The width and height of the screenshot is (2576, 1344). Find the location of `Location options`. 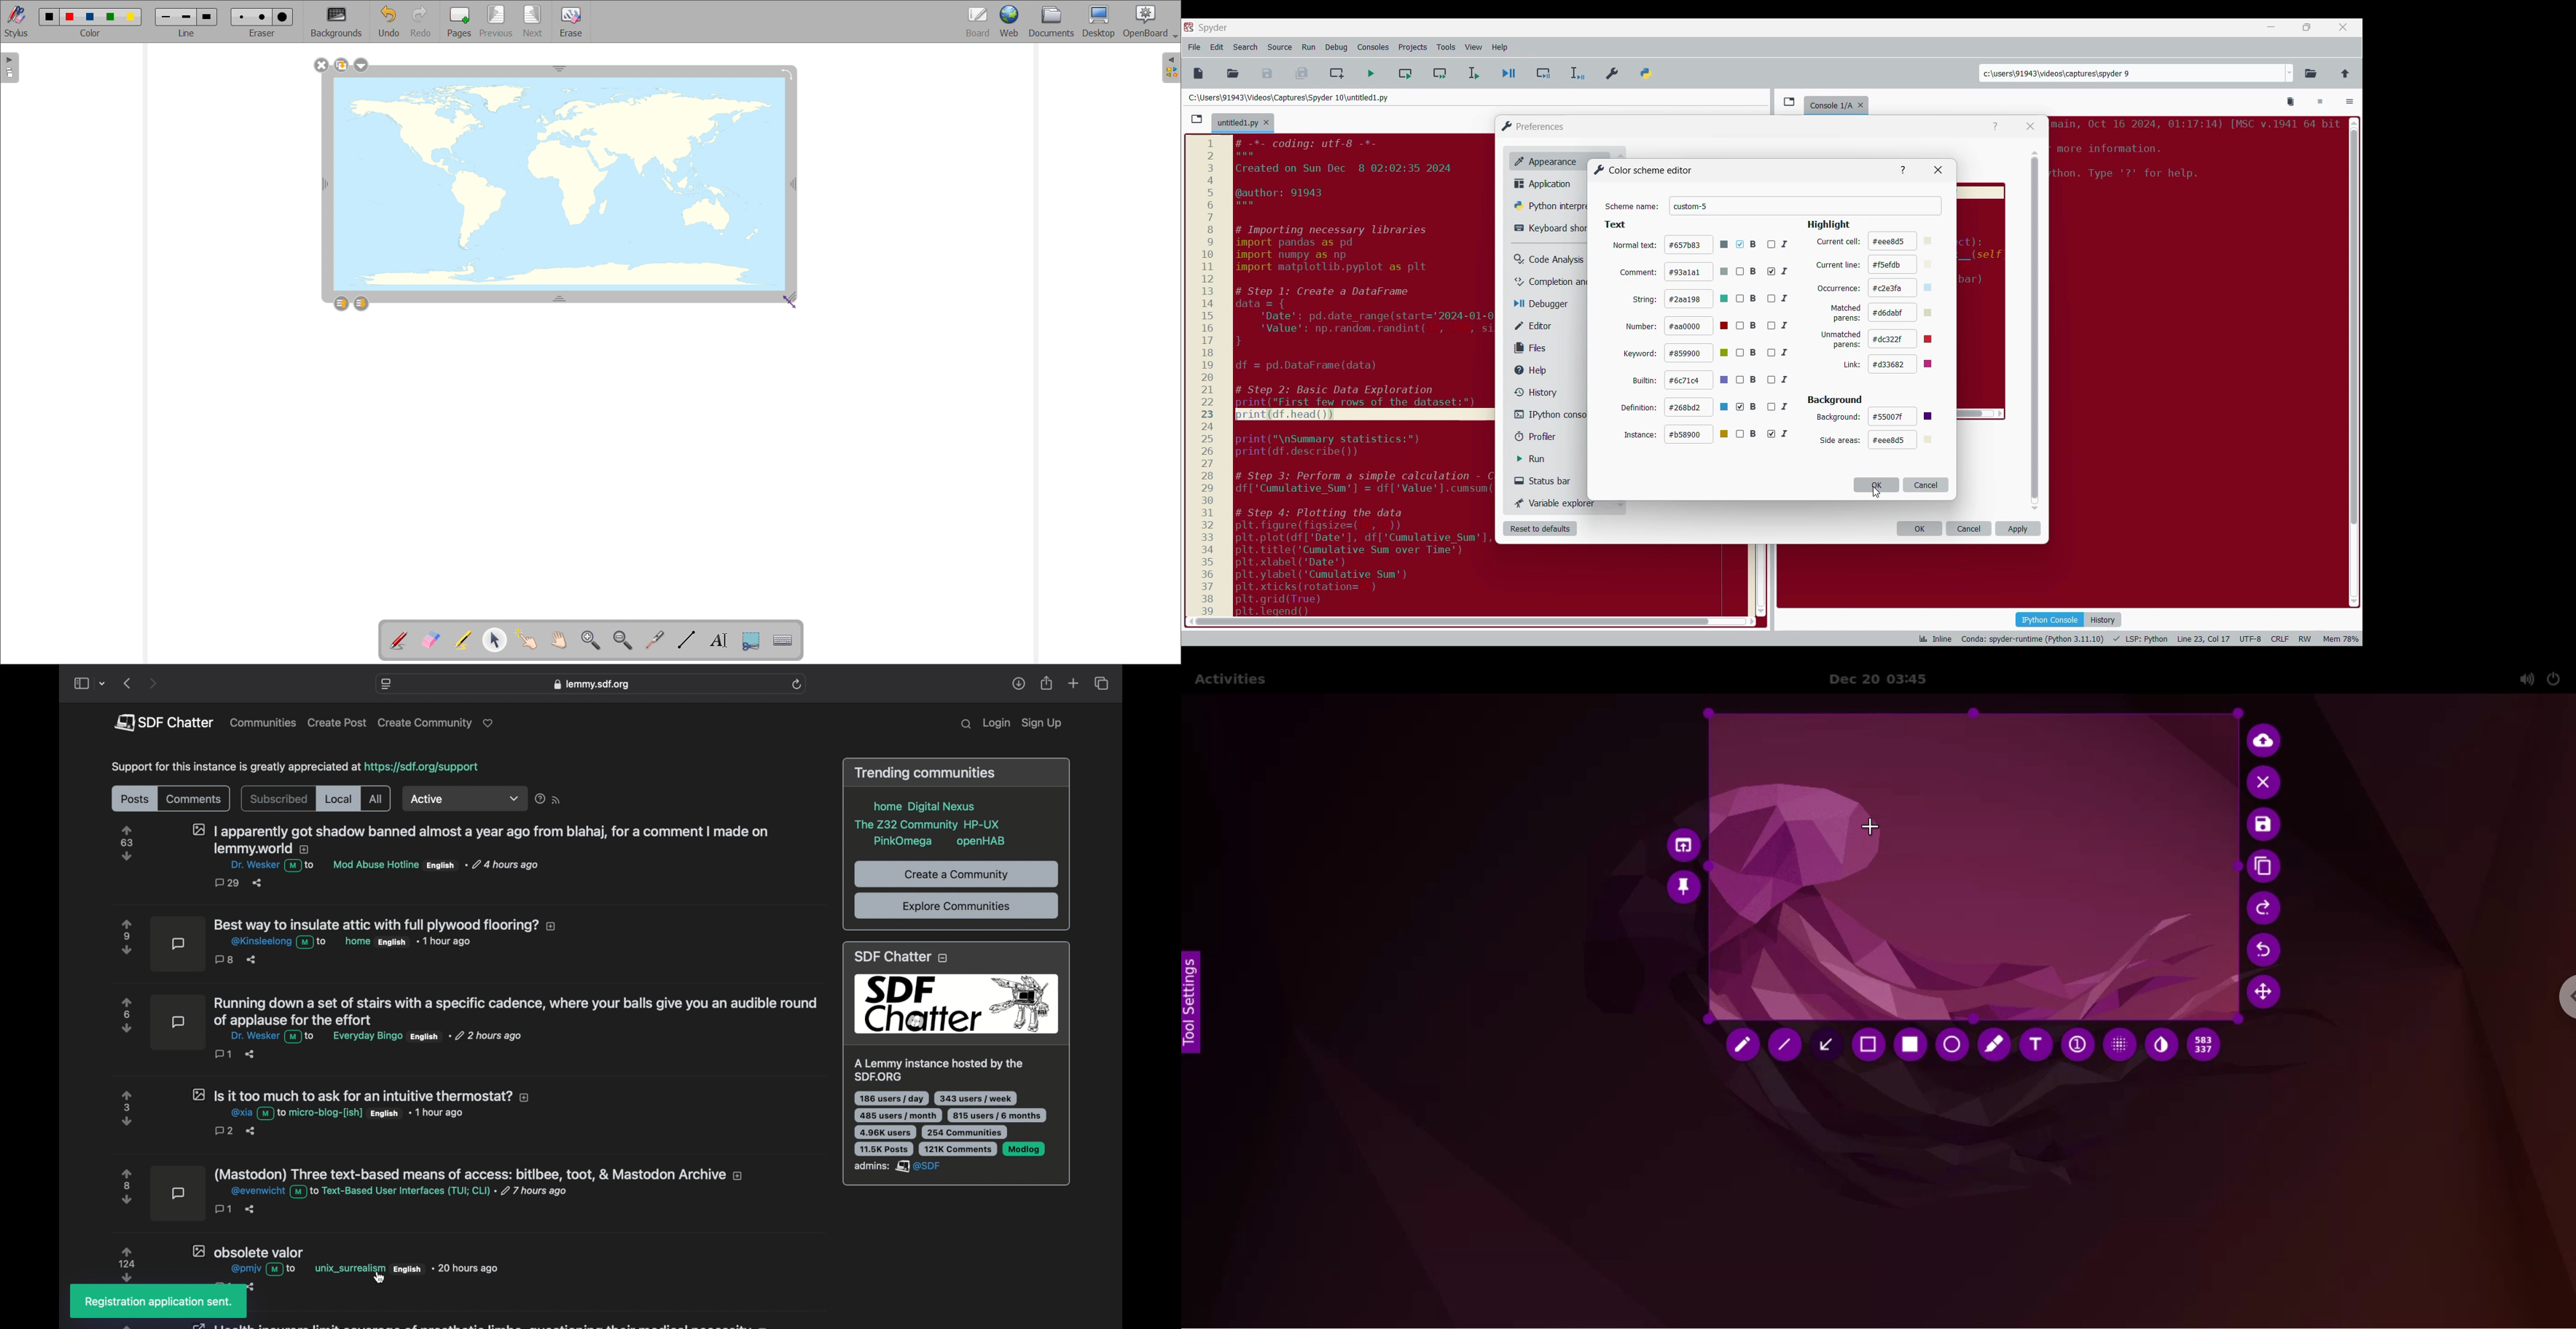

Location options is located at coordinates (2290, 73).